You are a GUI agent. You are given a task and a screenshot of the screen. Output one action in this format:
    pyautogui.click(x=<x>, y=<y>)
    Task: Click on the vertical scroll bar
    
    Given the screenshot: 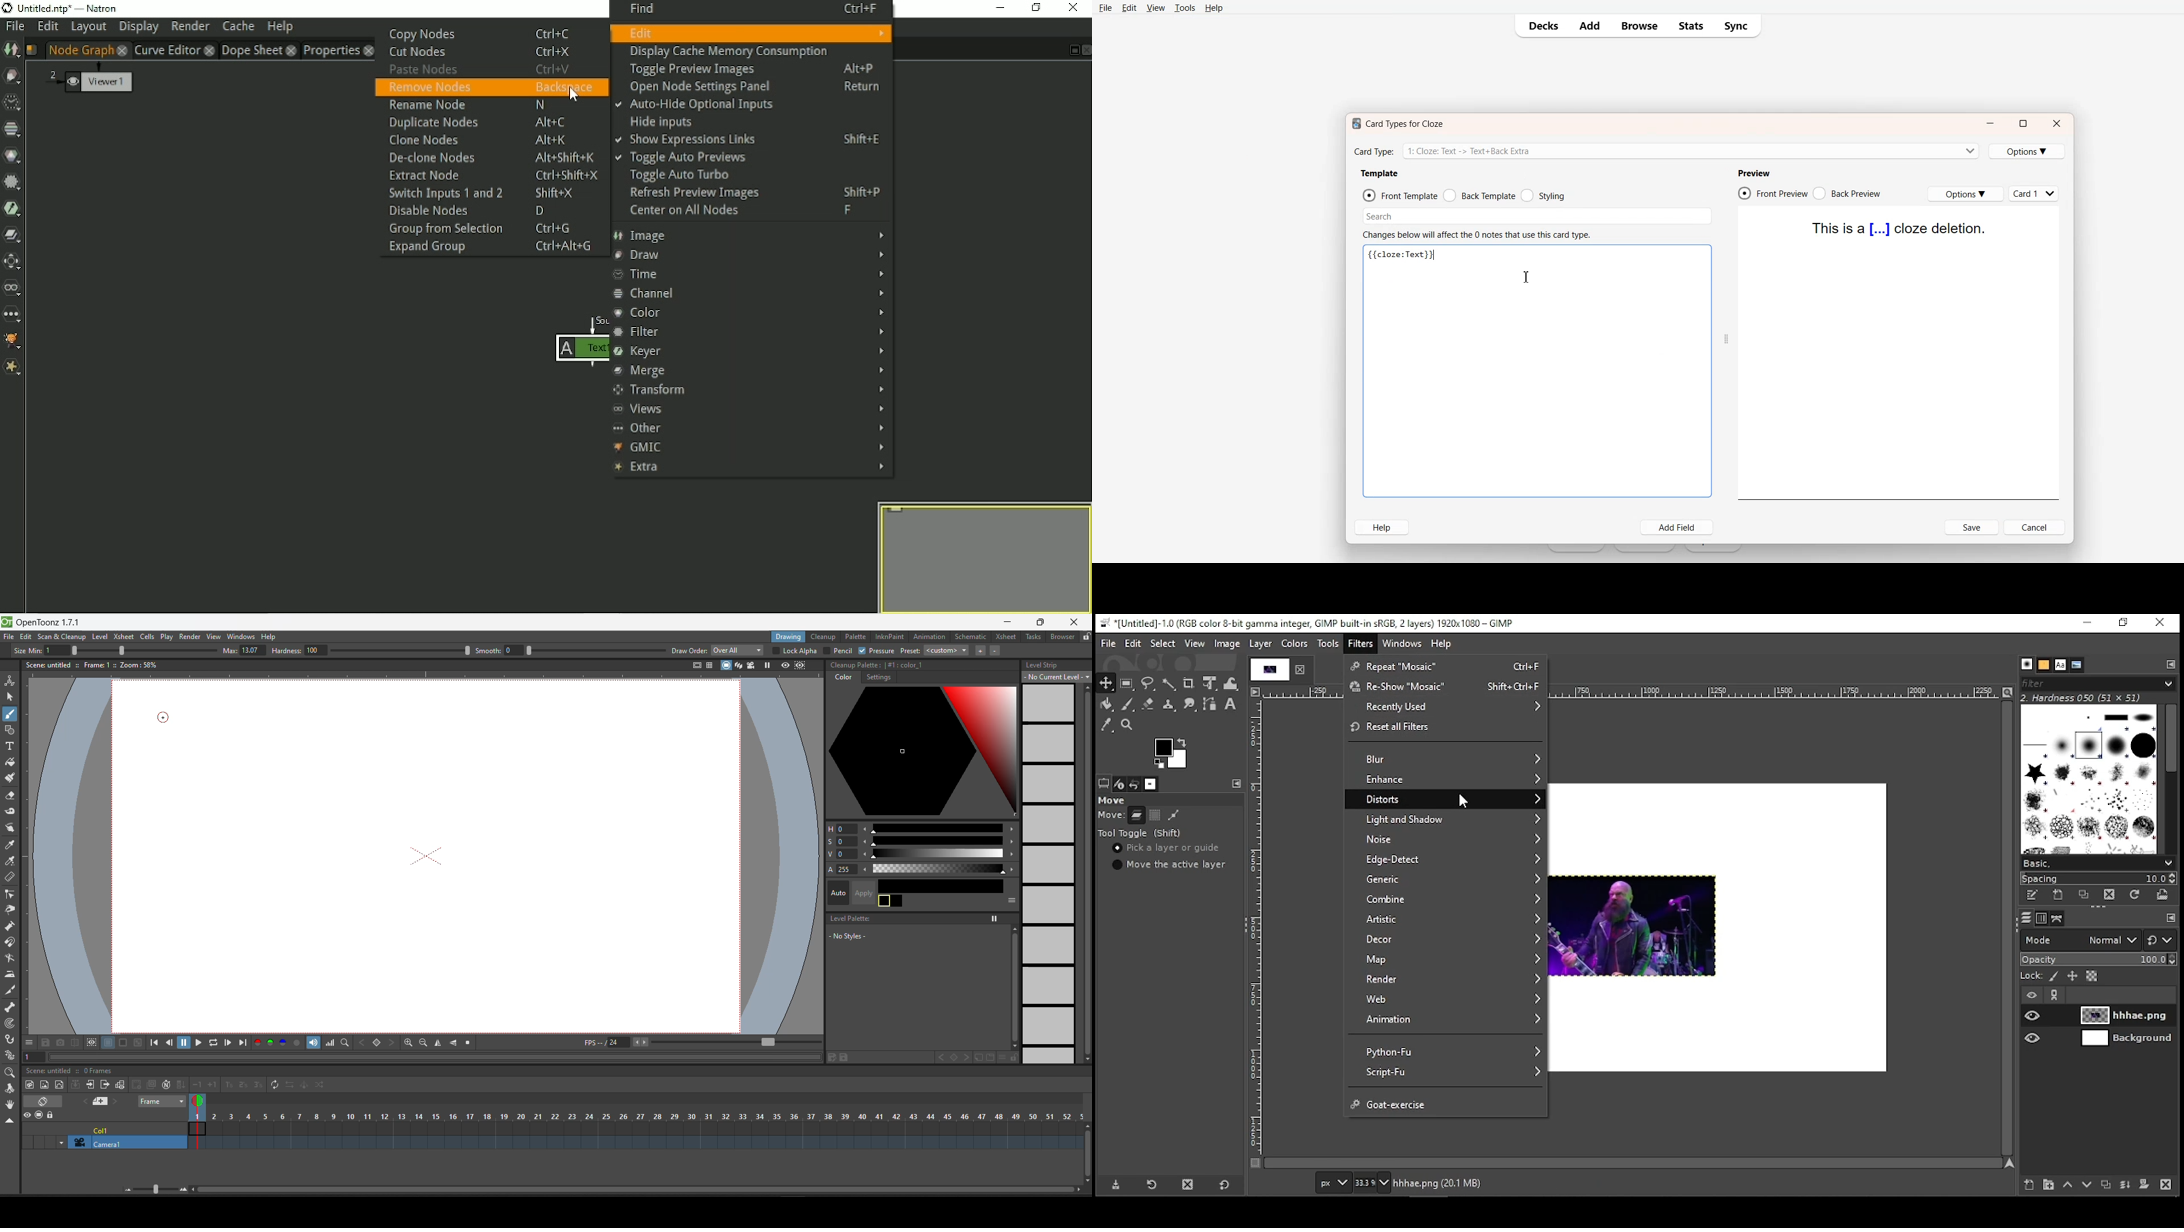 What is the action you would take?
    pyautogui.click(x=1085, y=1152)
    